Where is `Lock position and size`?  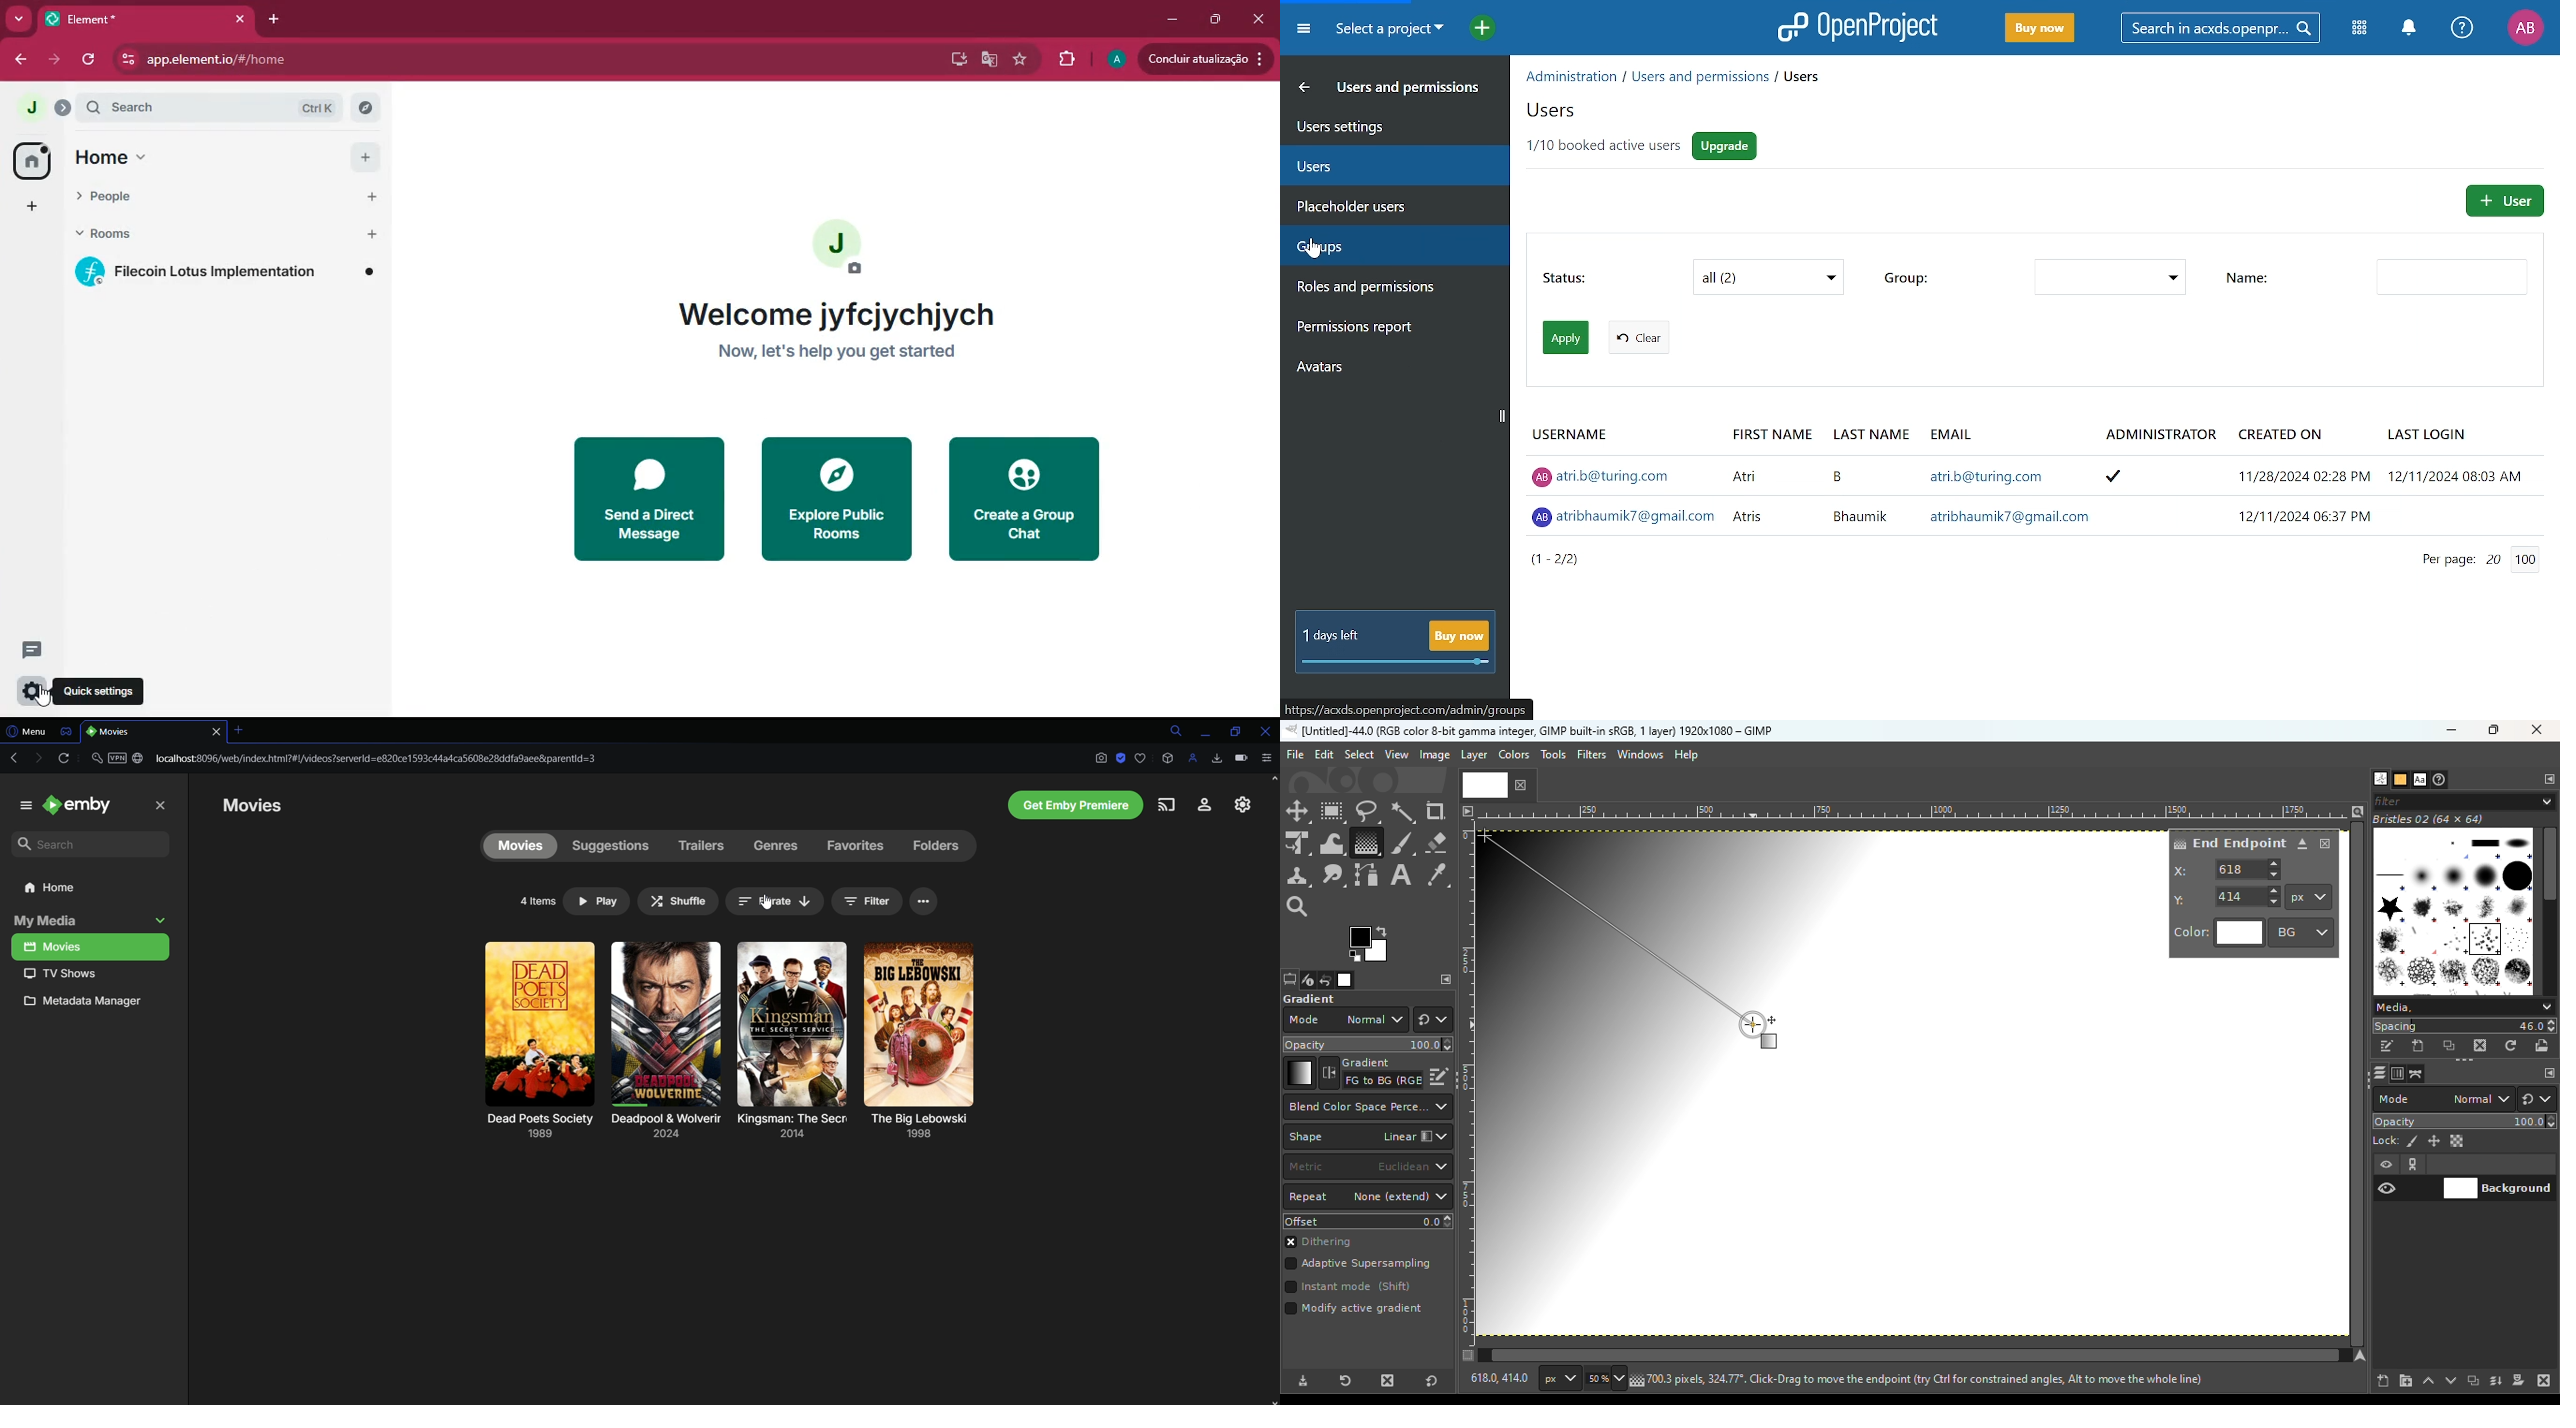
Lock position and size is located at coordinates (2433, 1141).